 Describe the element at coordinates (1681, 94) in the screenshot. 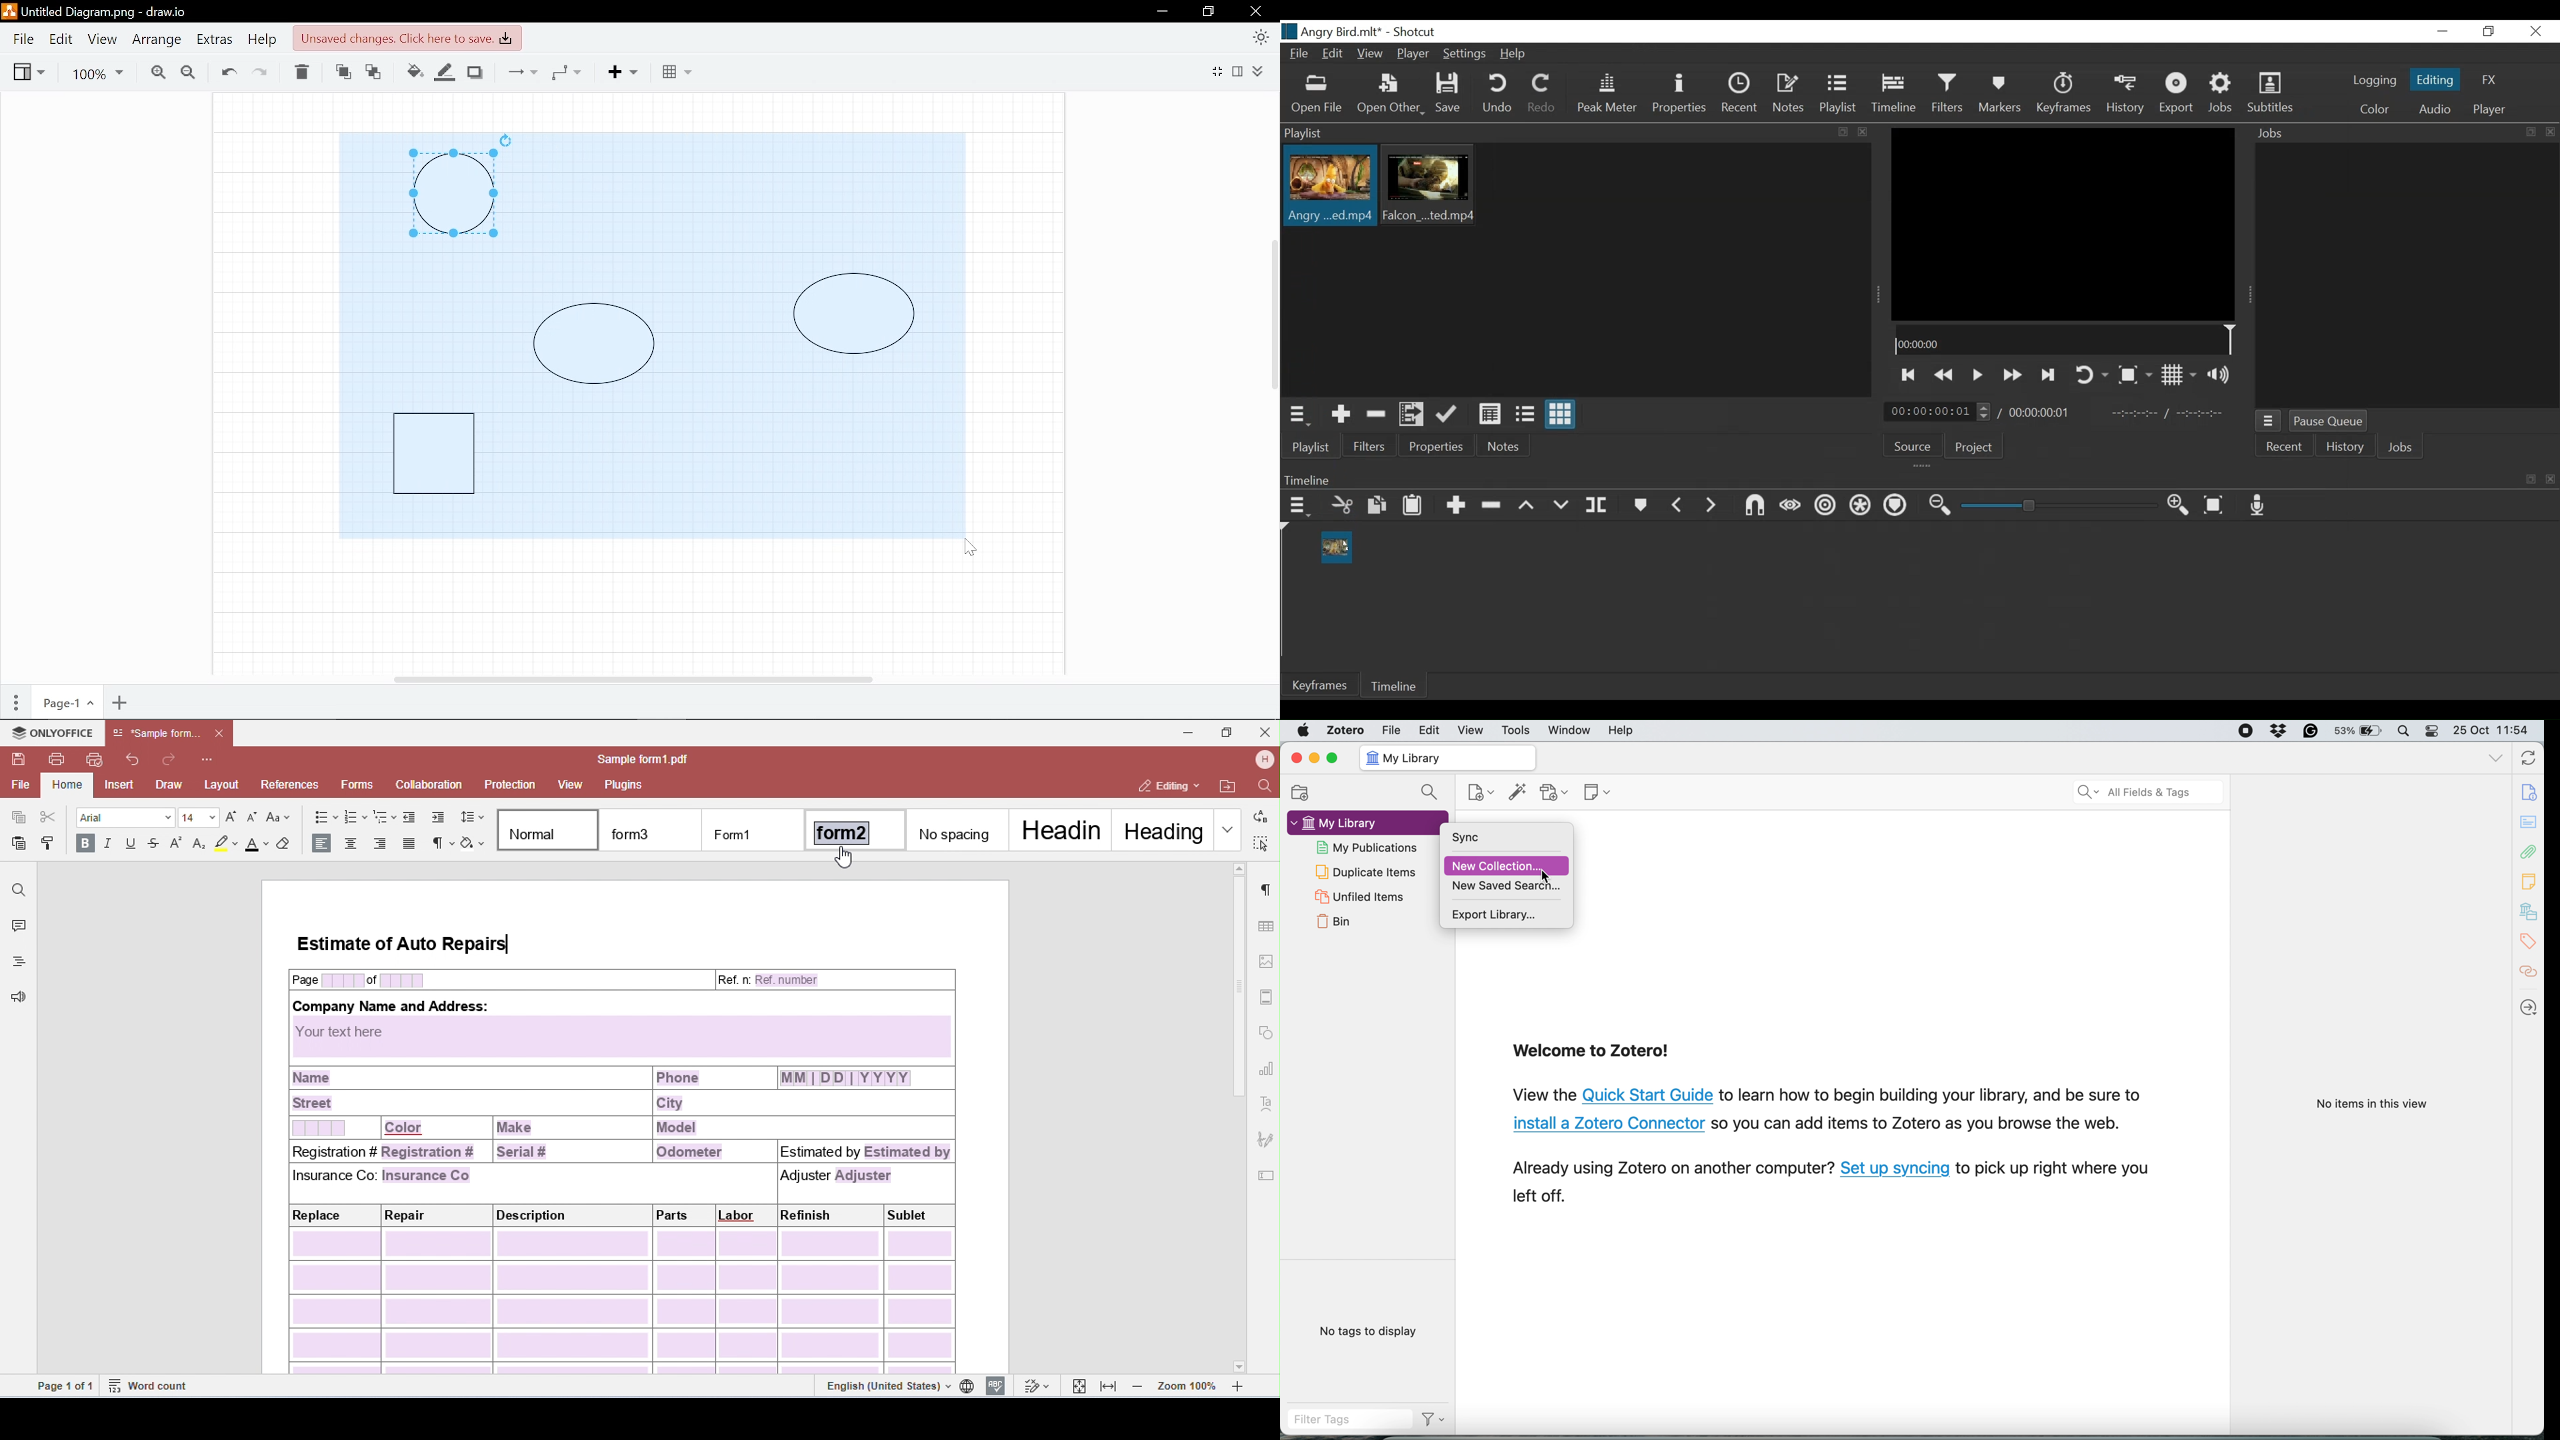

I see `Properties` at that location.